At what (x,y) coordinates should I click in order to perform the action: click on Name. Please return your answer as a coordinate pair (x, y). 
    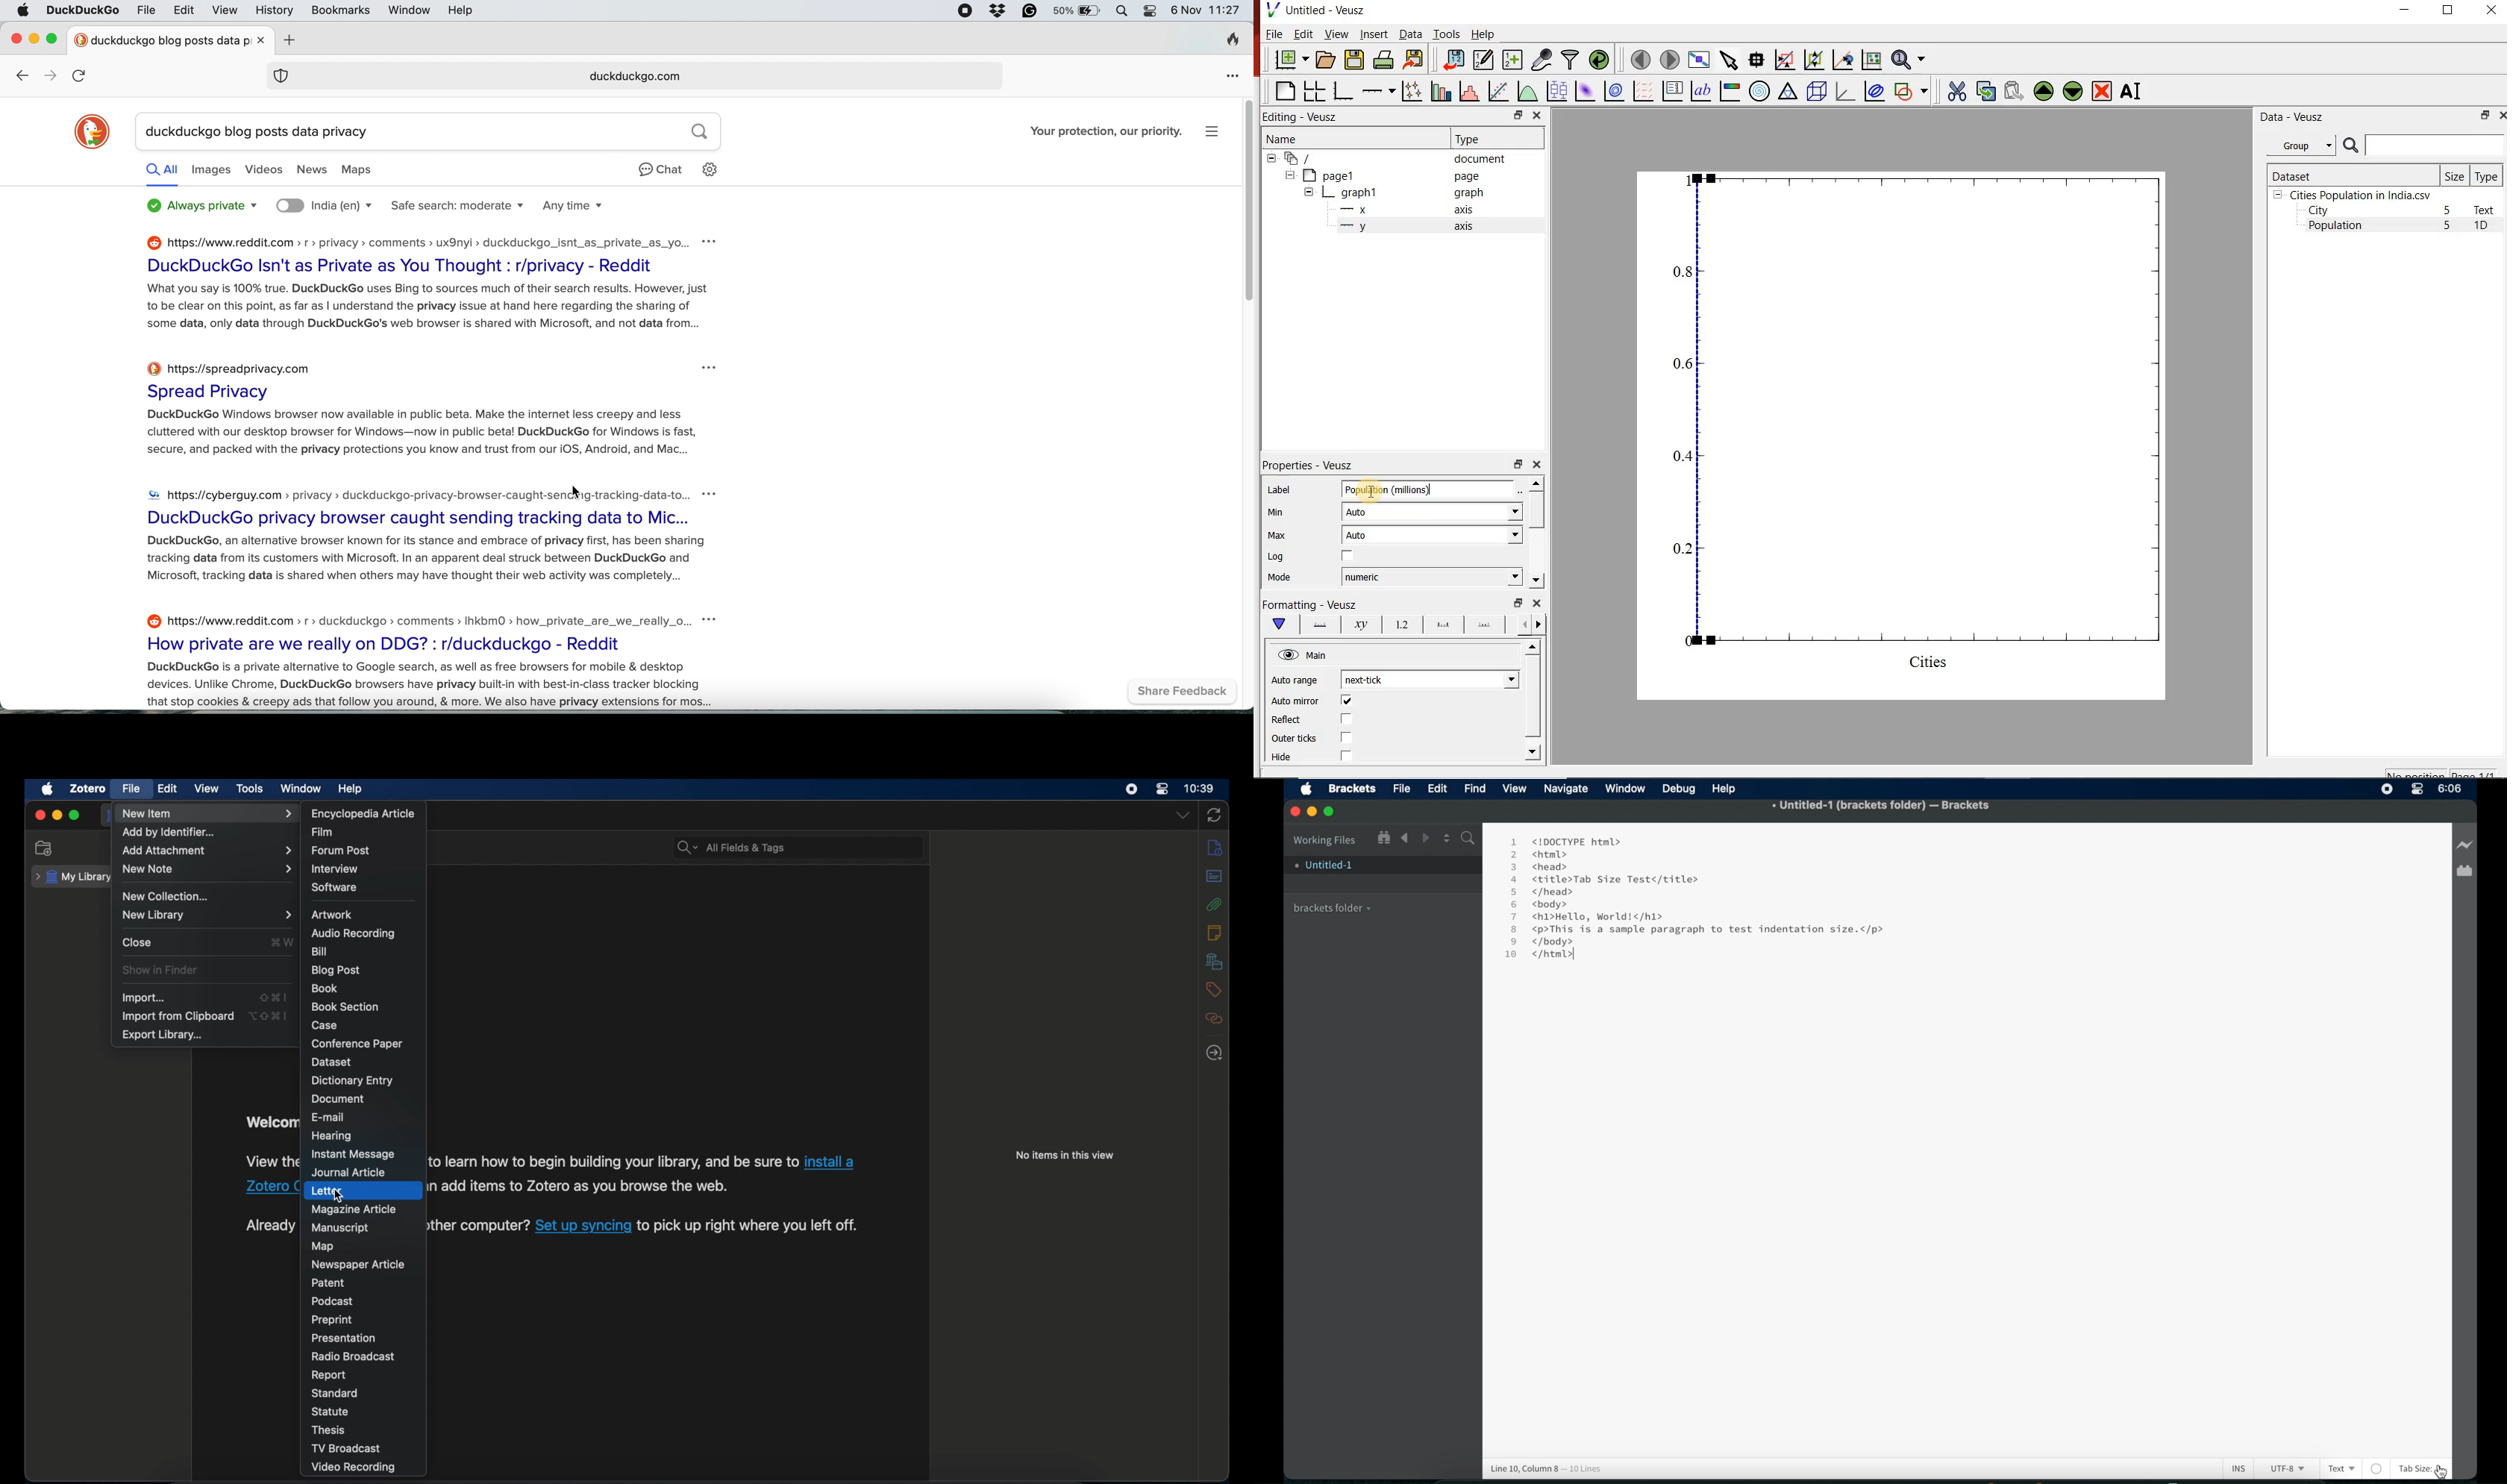
    Looking at the image, I should click on (1338, 138).